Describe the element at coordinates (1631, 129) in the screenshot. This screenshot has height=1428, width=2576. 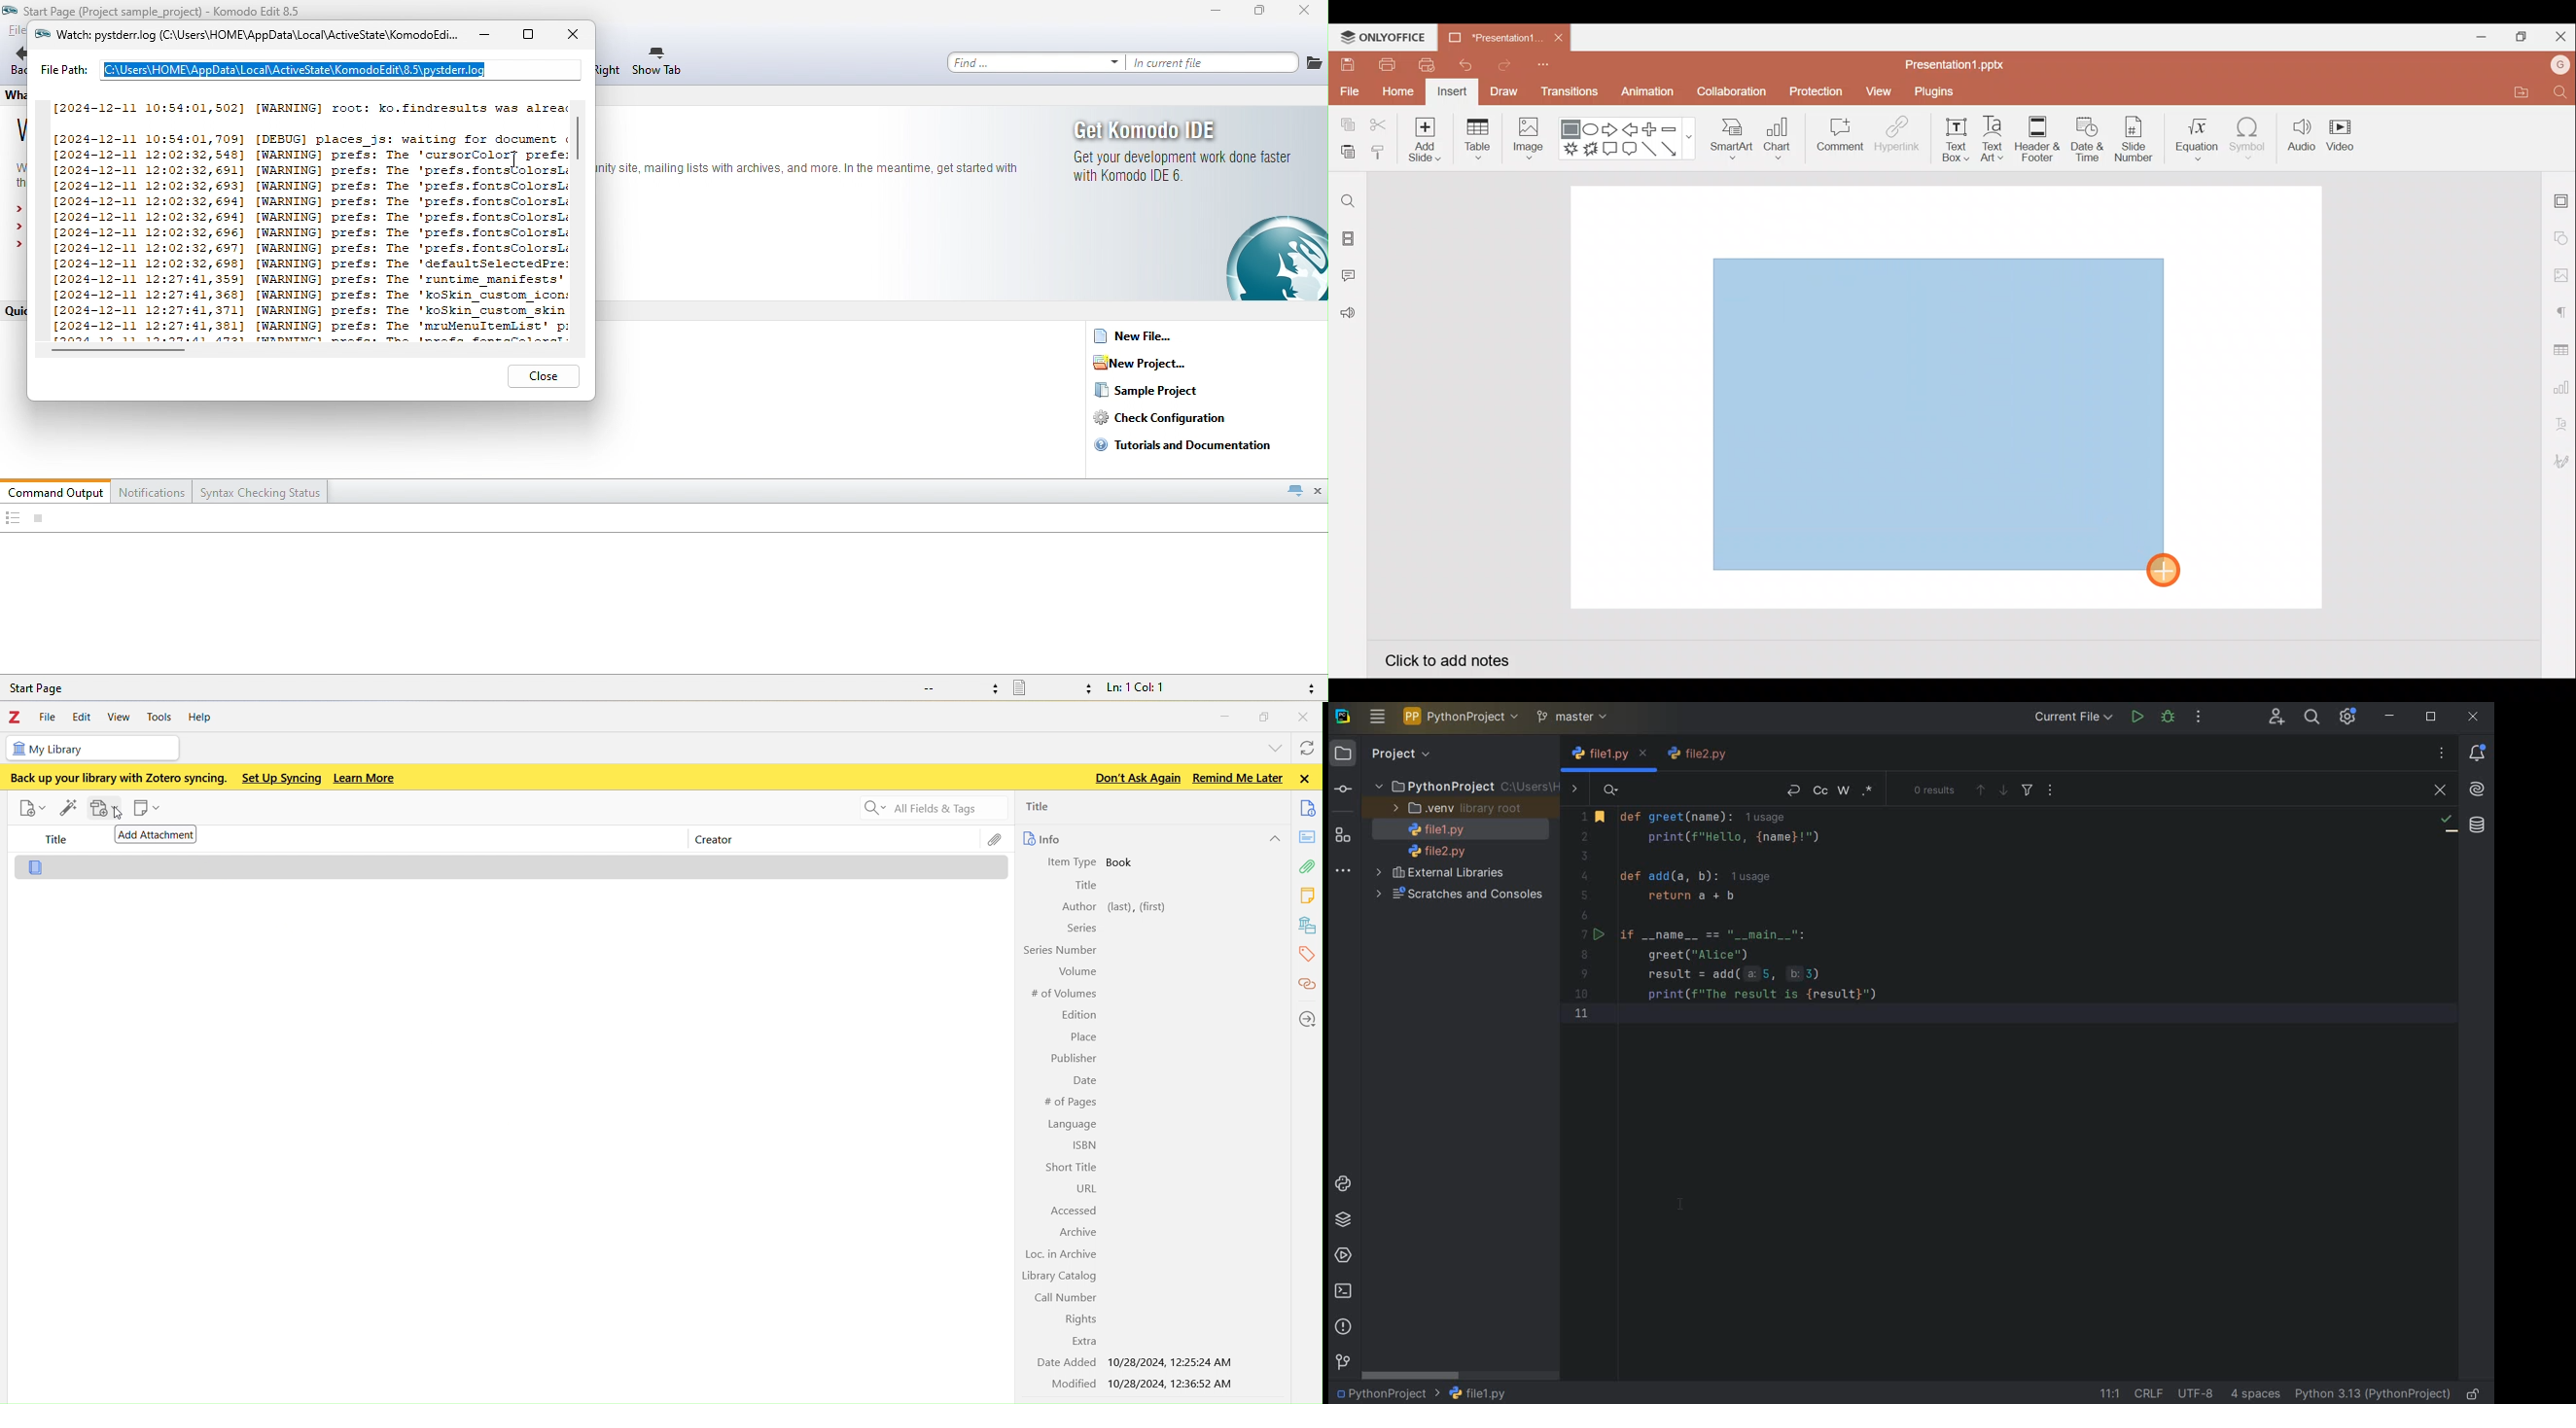
I see `Left arrow` at that location.